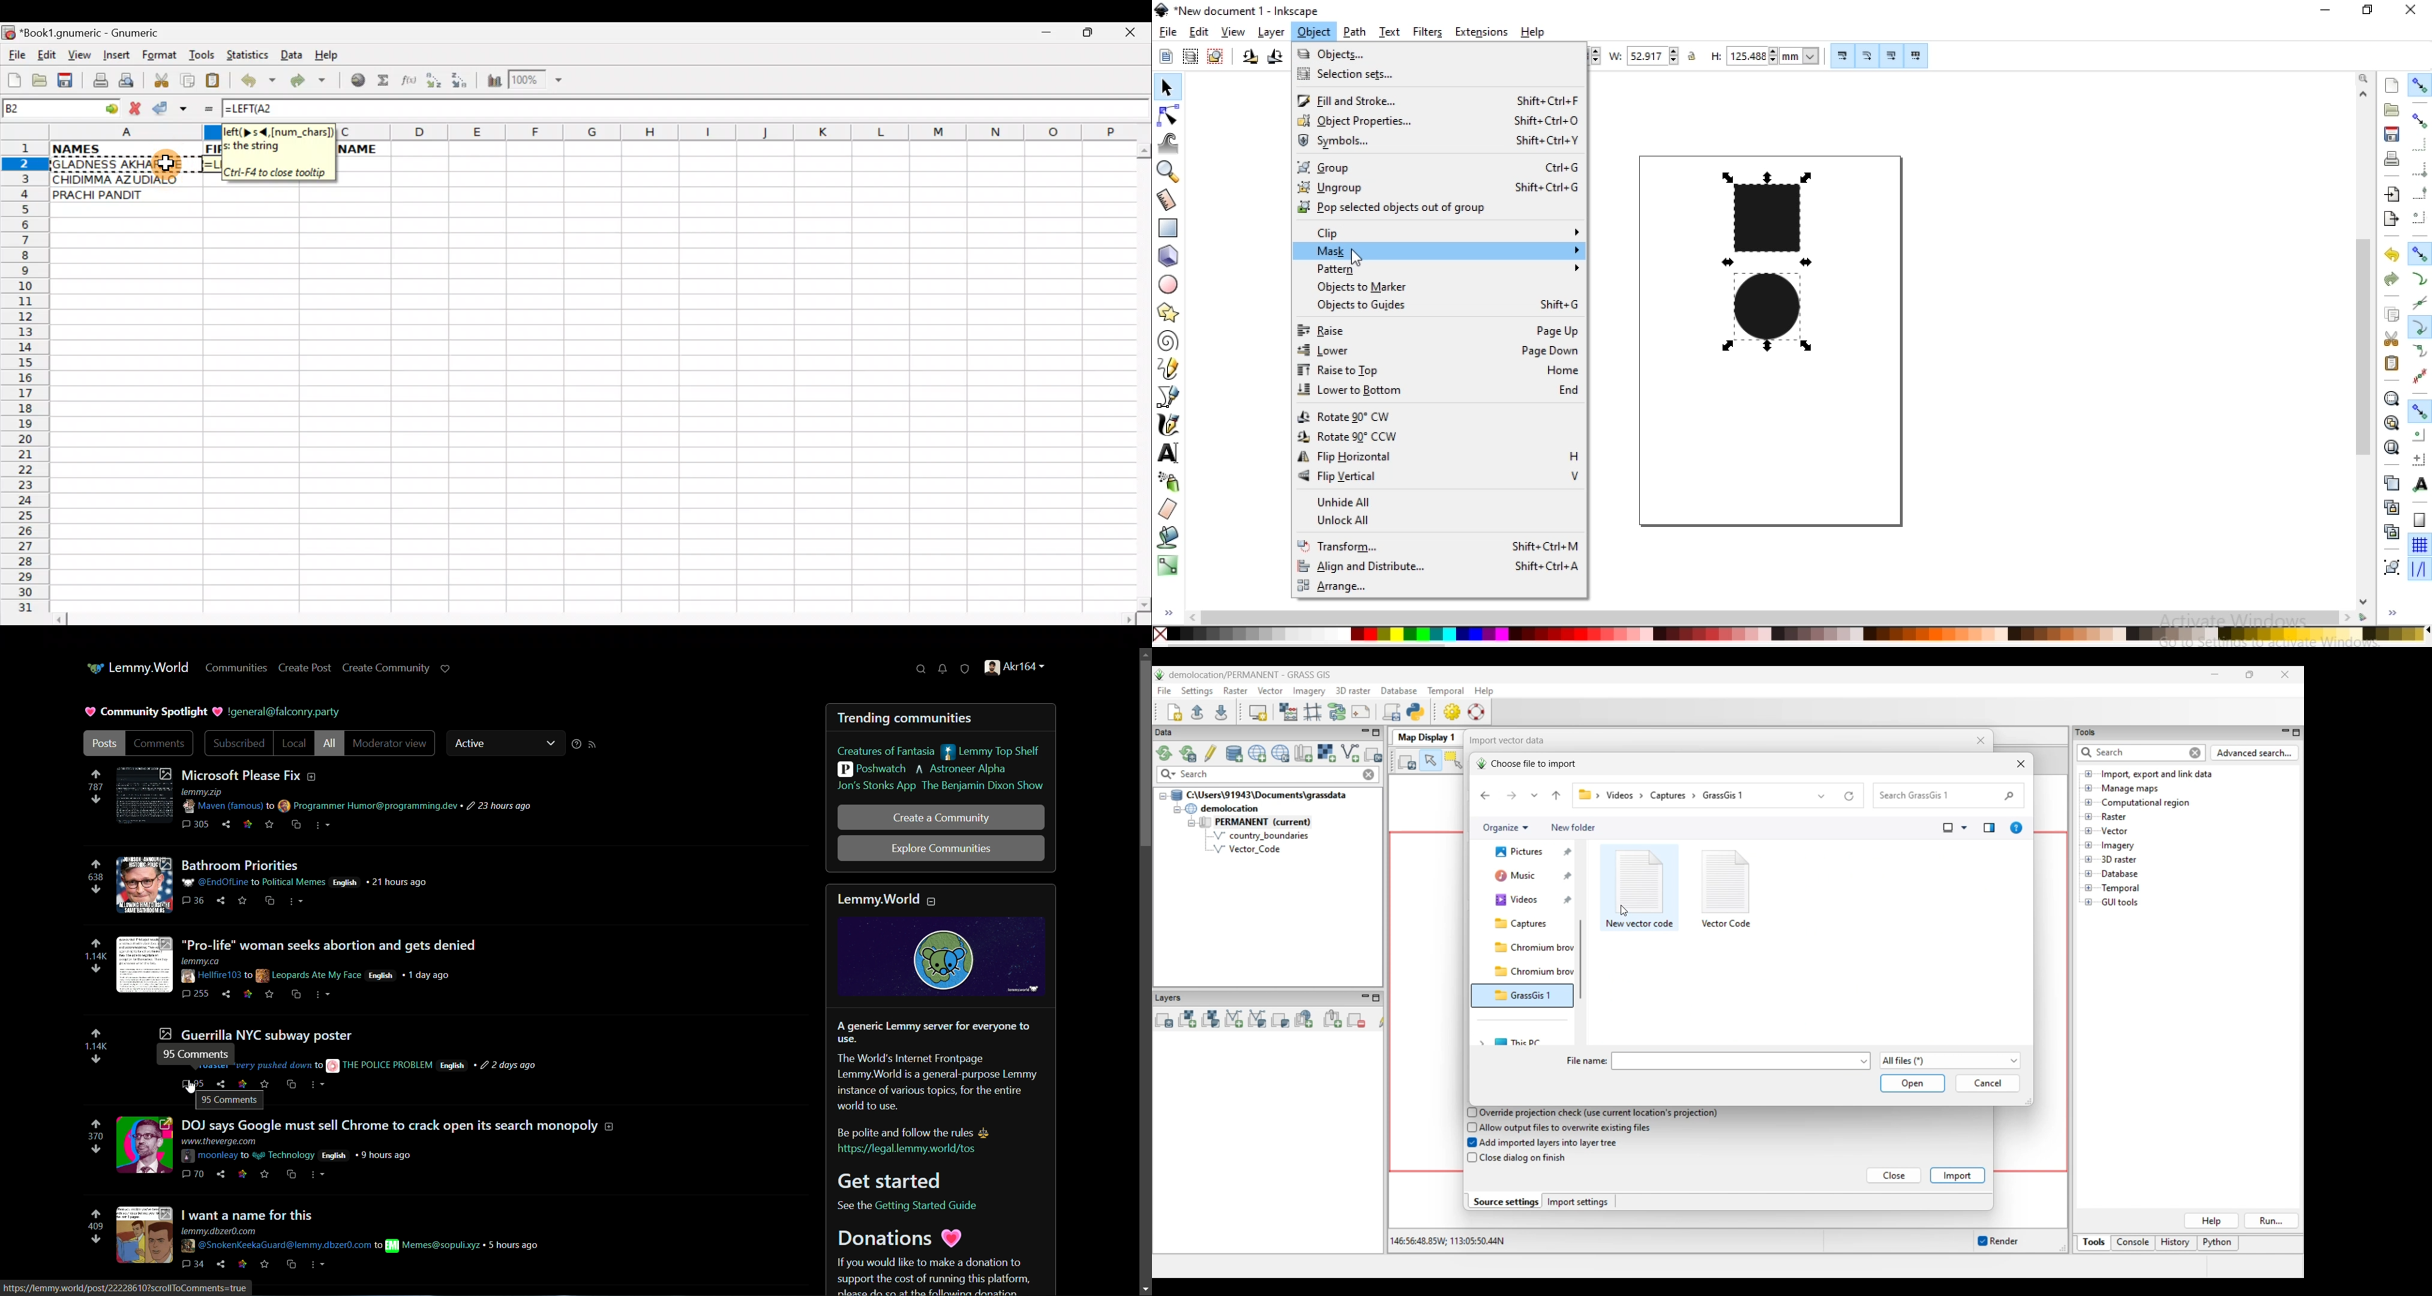  What do you see at coordinates (143, 1146) in the screenshot?
I see `post image` at bounding box center [143, 1146].